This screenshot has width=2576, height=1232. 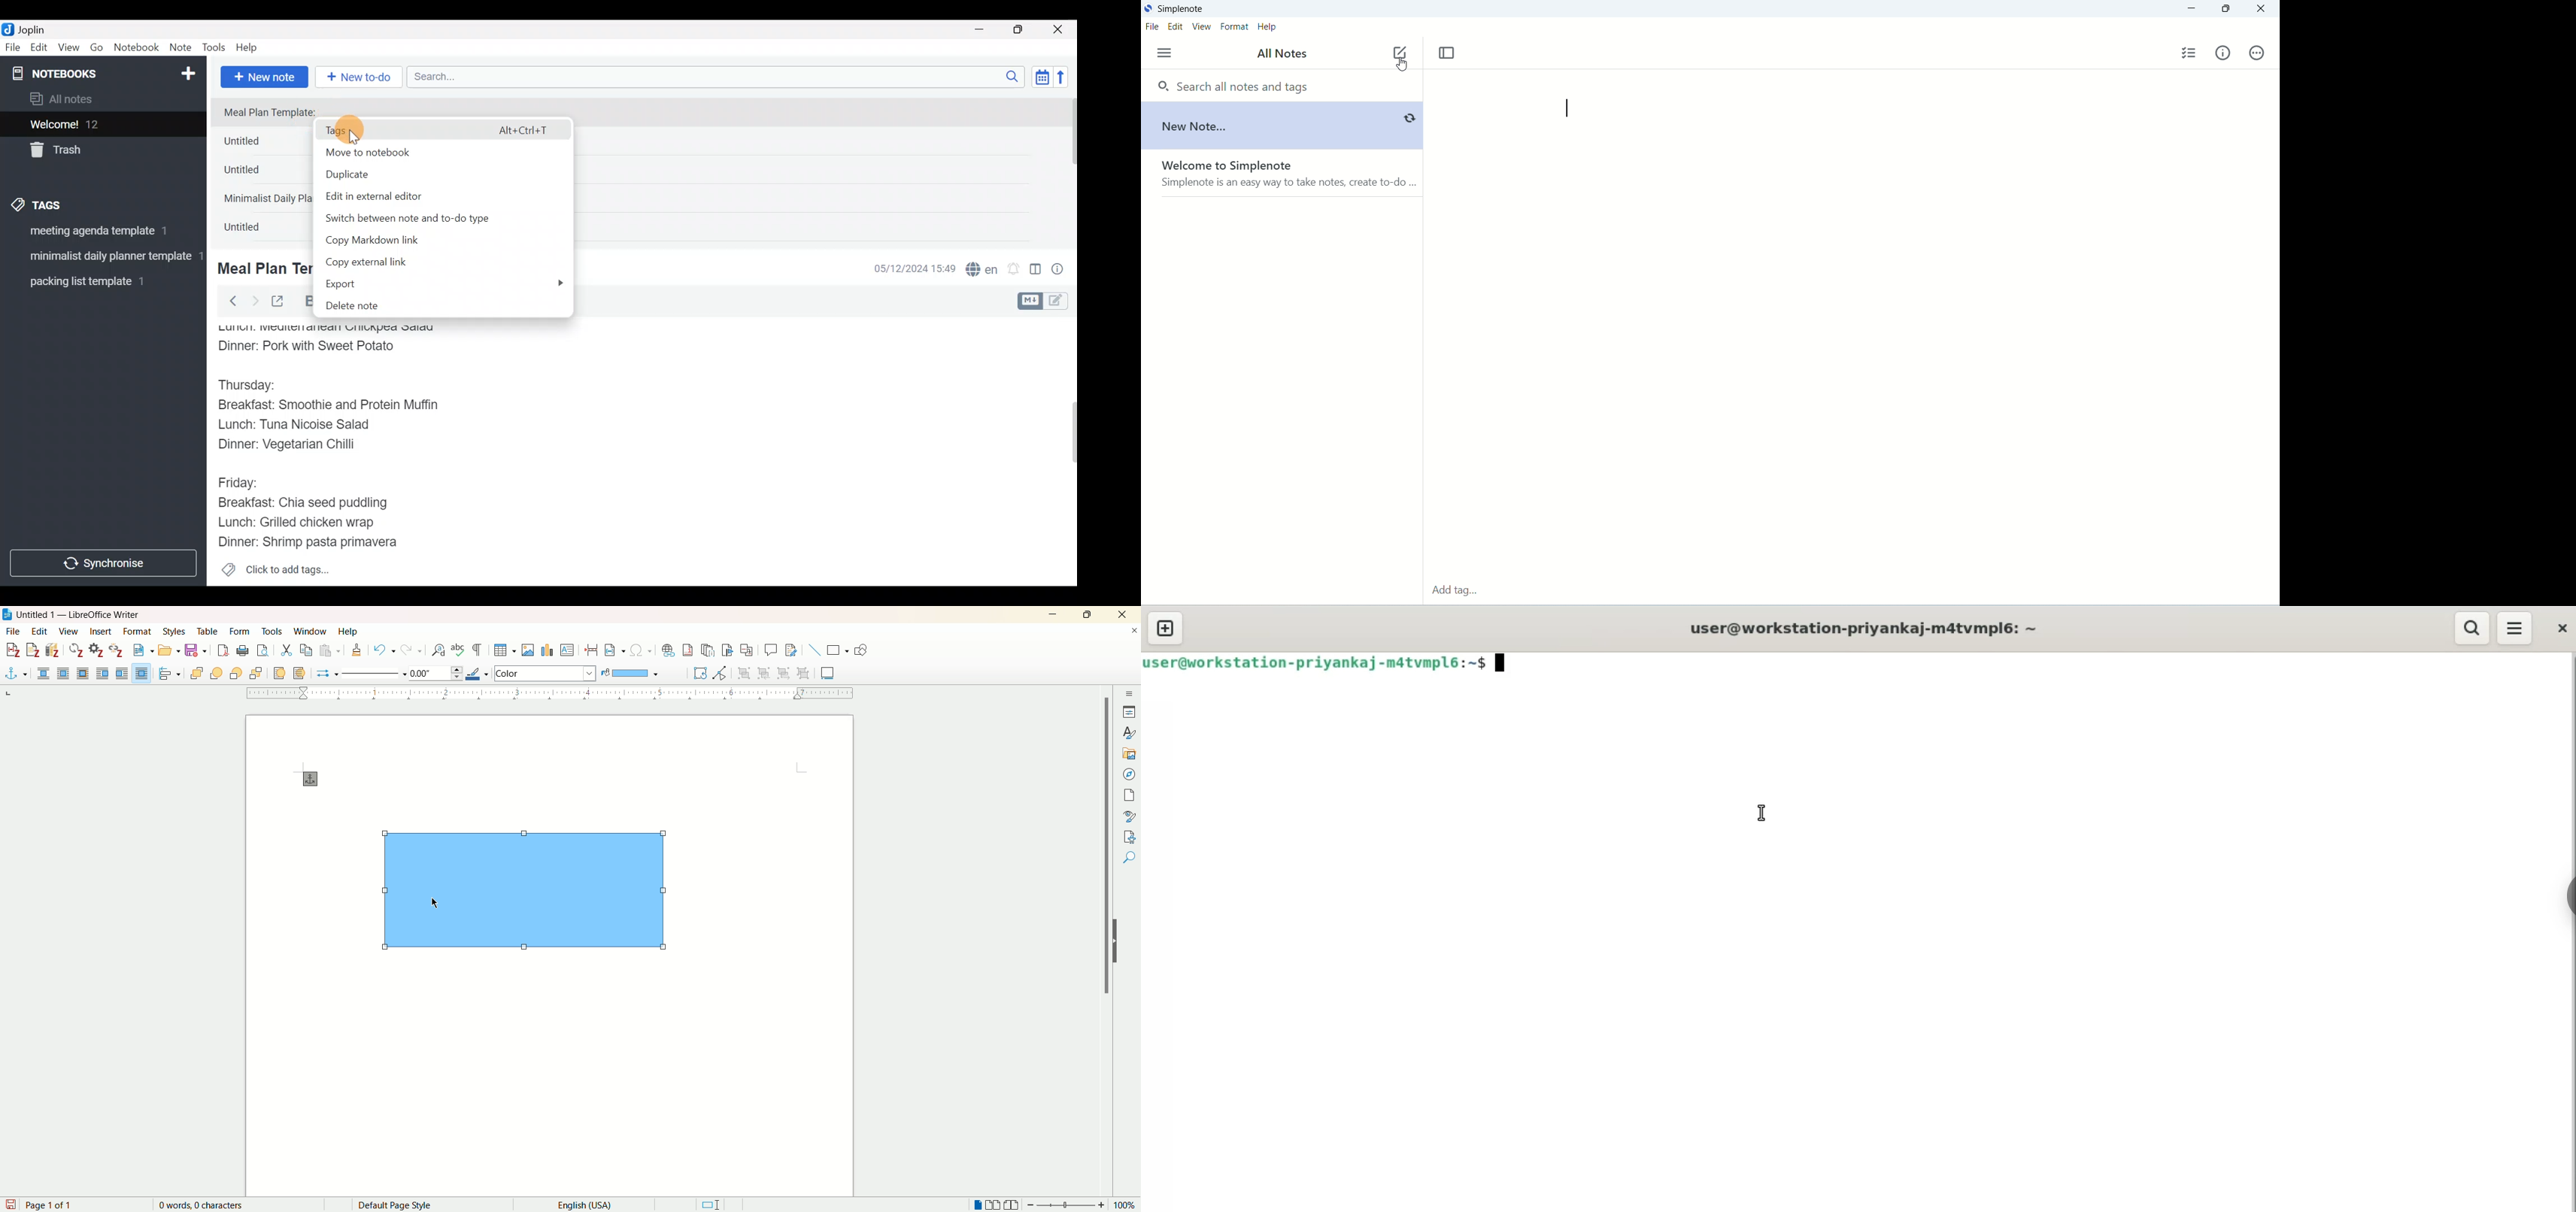 I want to click on Reverse sort, so click(x=1067, y=80).